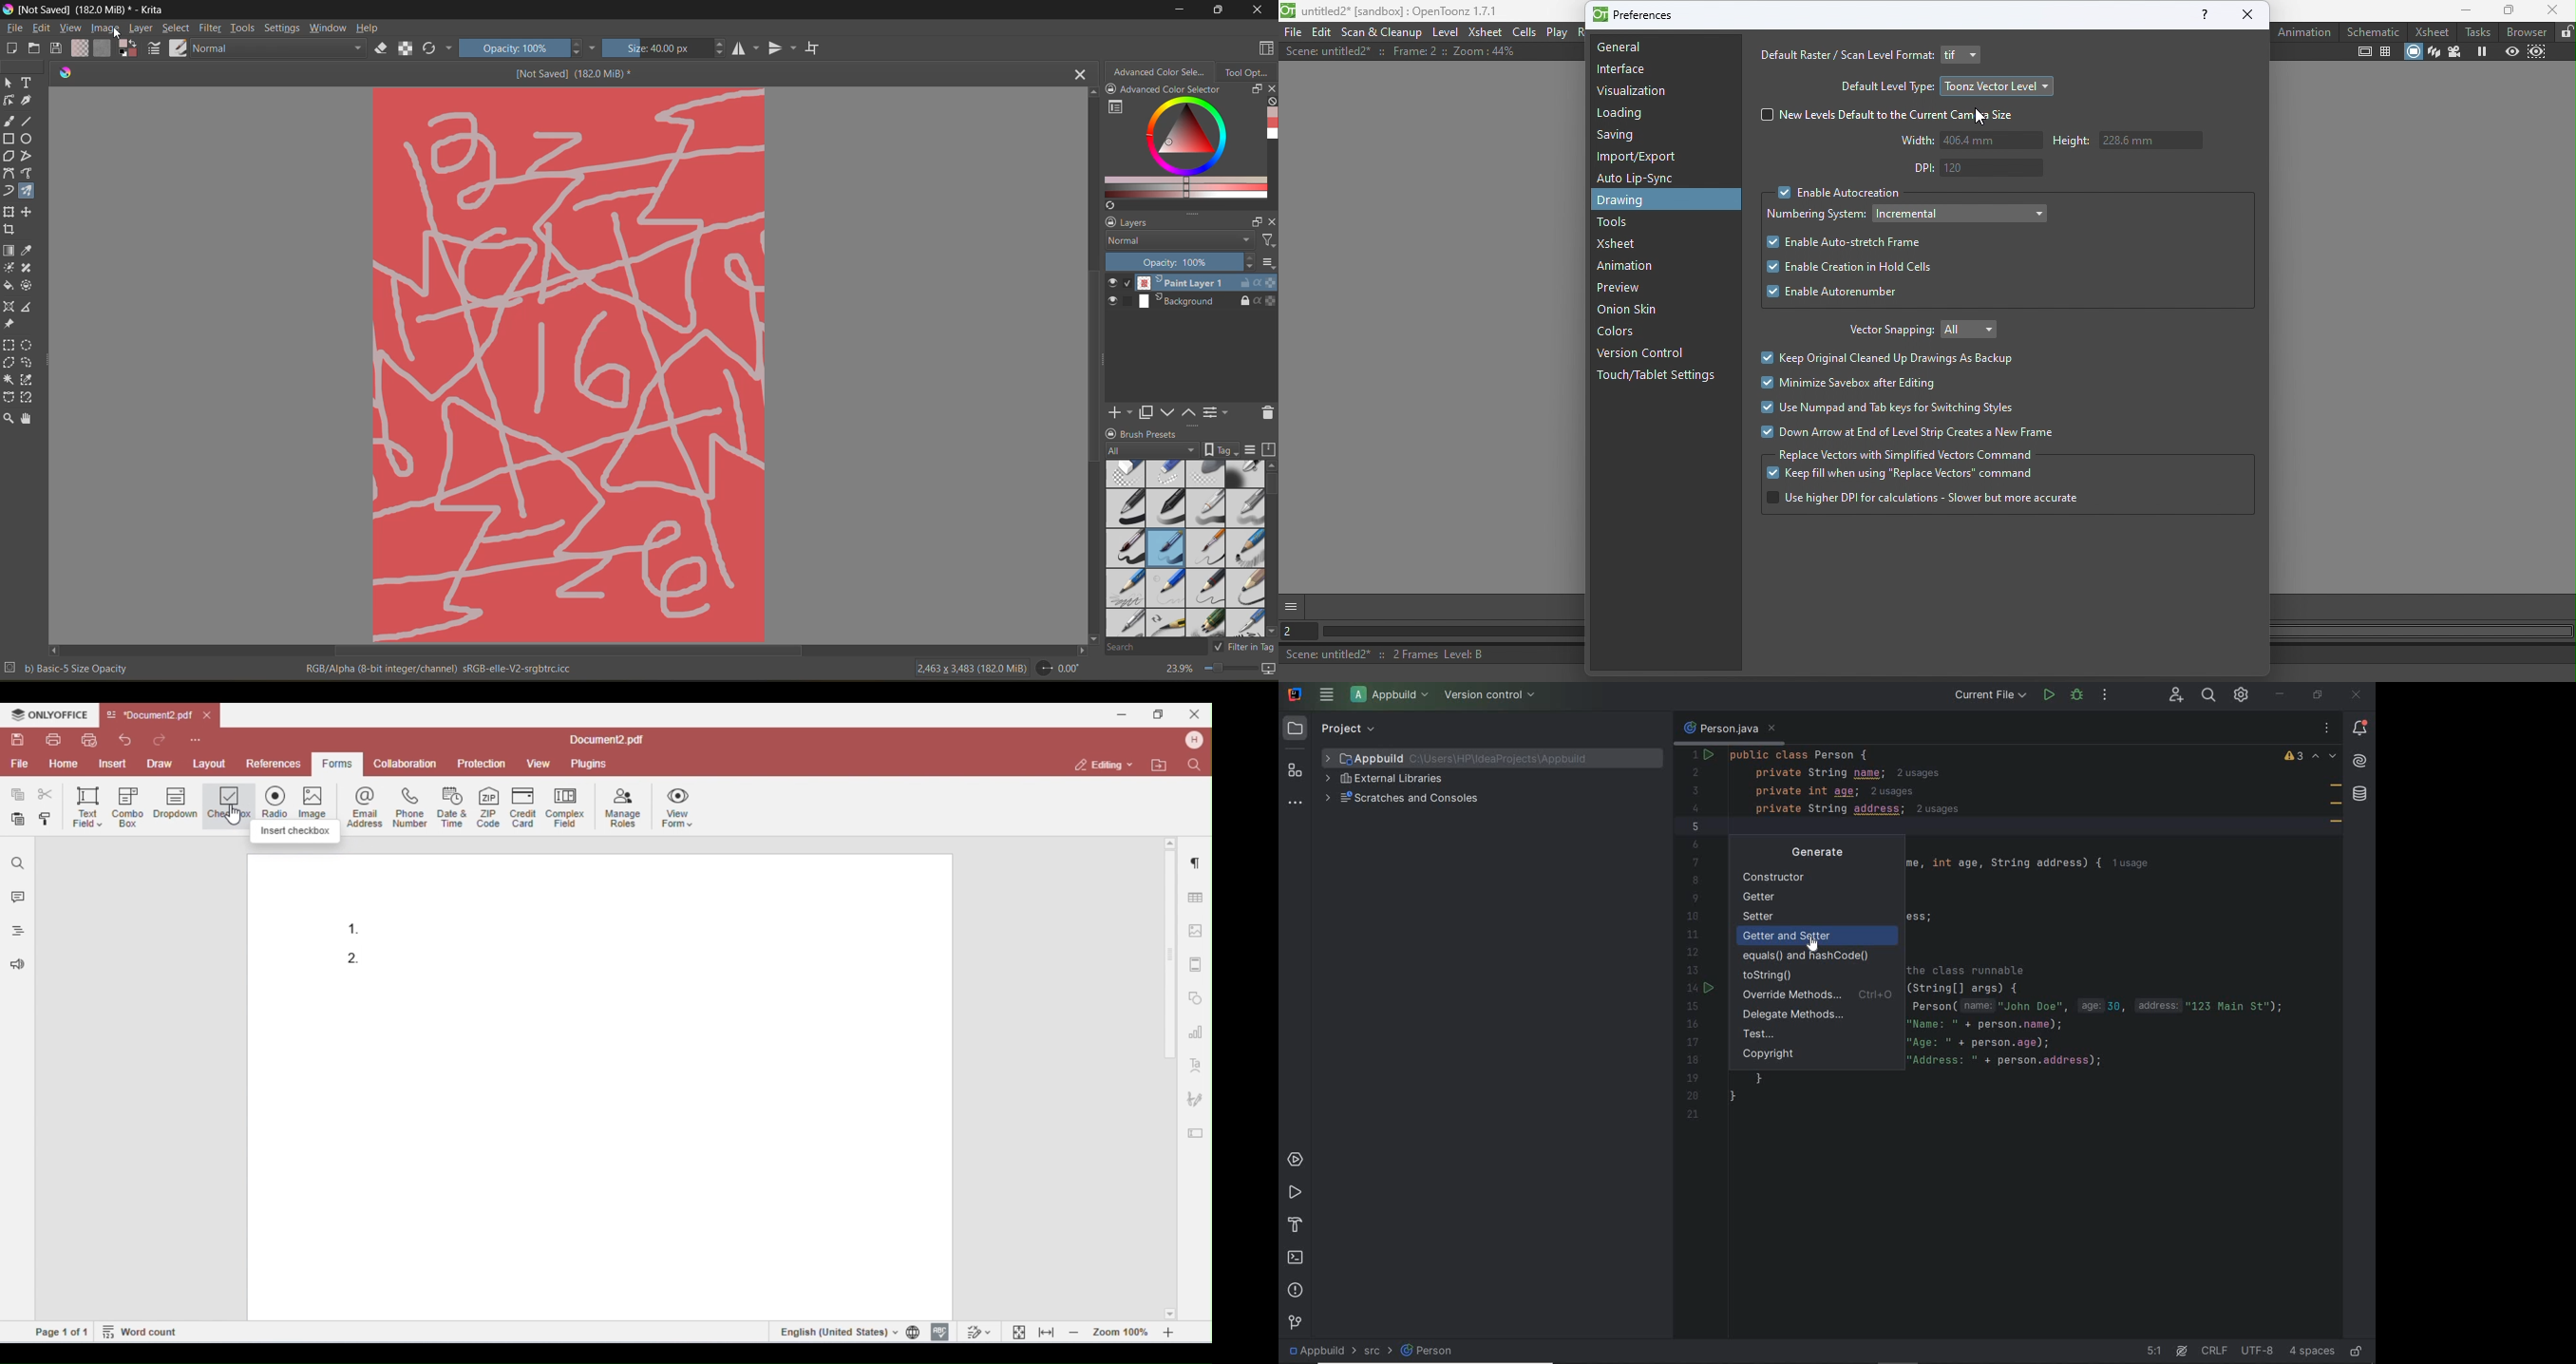  What do you see at coordinates (531, 47) in the screenshot?
I see `opacity` at bounding box center [531, 47].